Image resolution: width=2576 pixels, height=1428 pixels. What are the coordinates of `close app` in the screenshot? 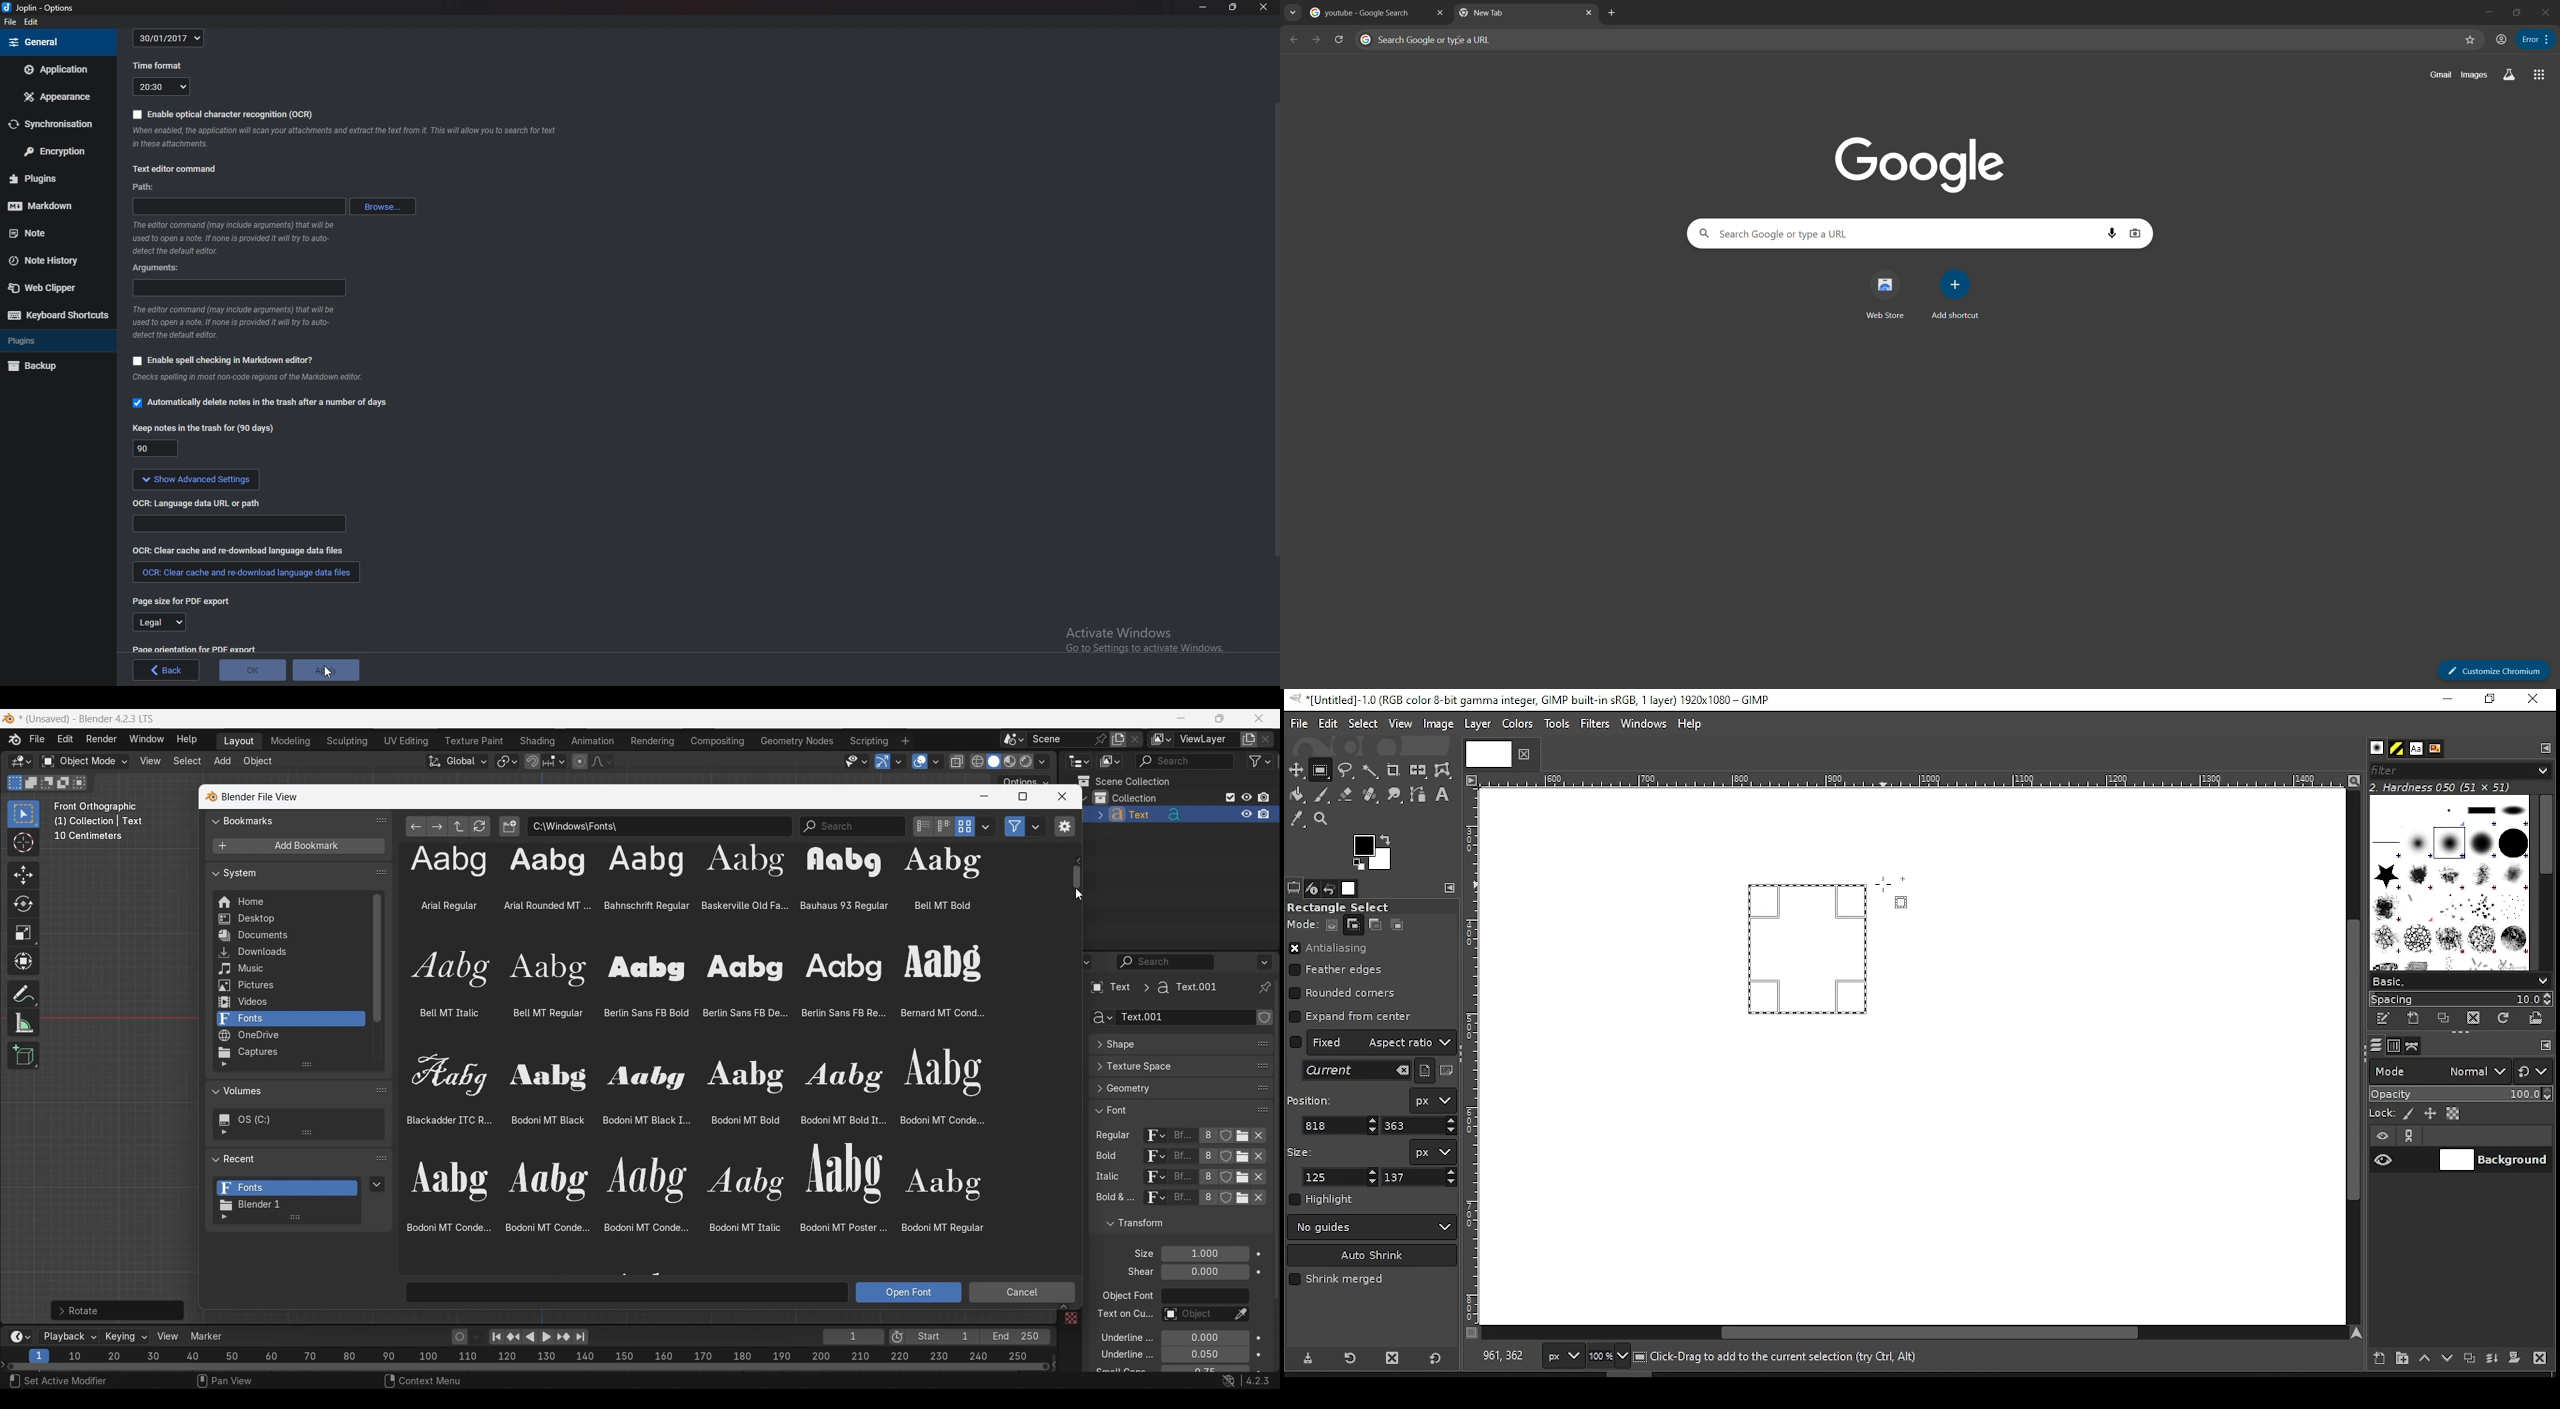 It's located at (2546, 14).